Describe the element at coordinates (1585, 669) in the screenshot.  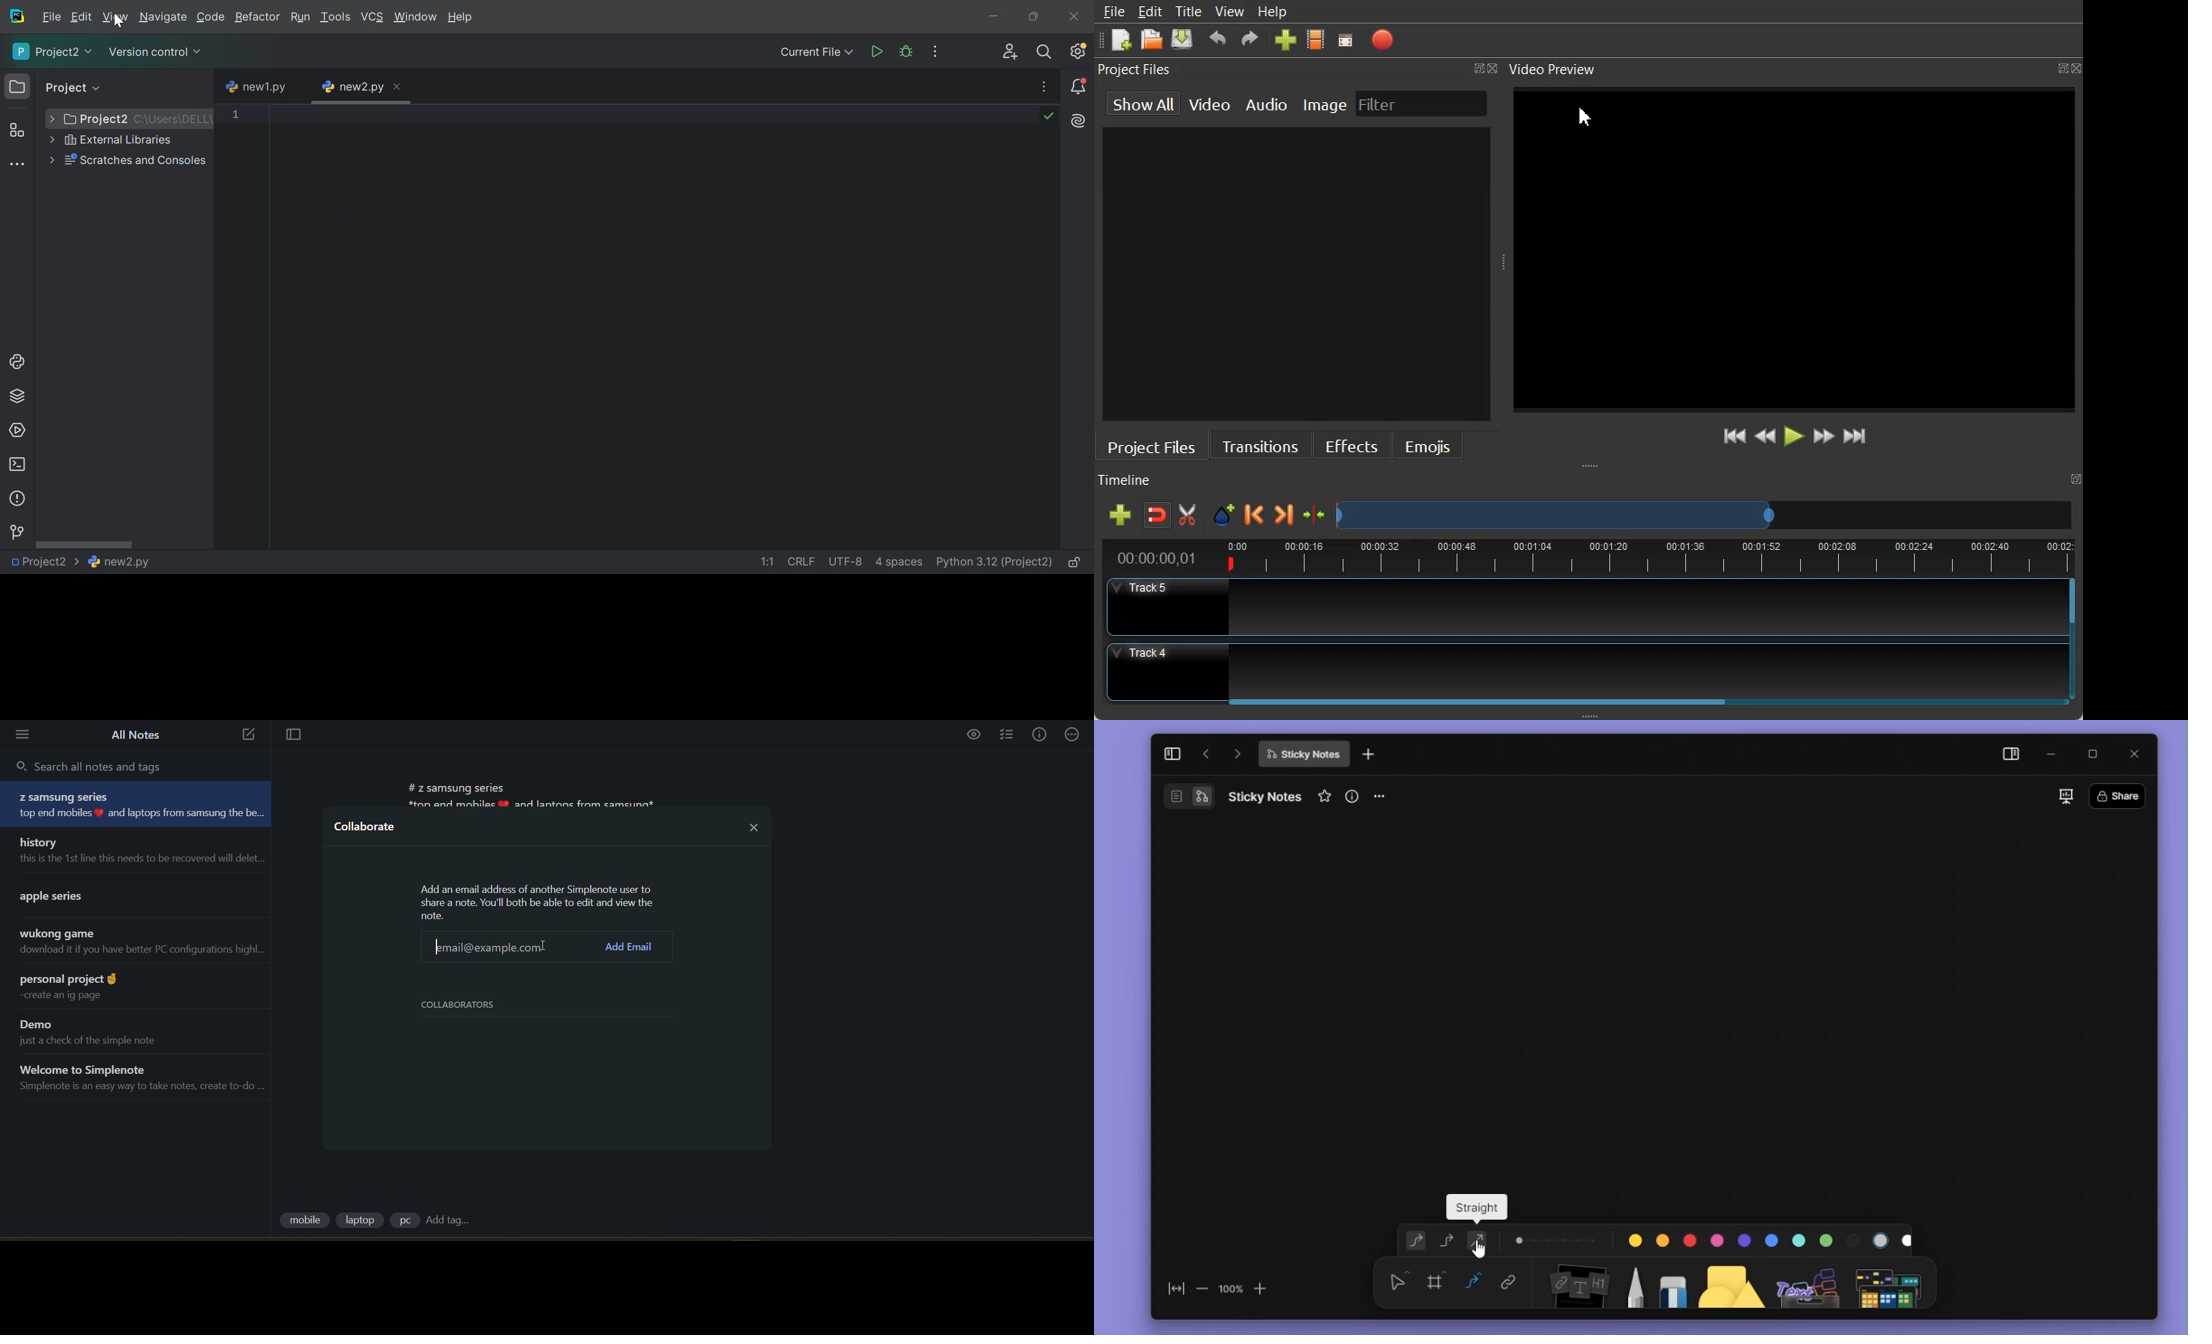
I see `Track 4` at that location.